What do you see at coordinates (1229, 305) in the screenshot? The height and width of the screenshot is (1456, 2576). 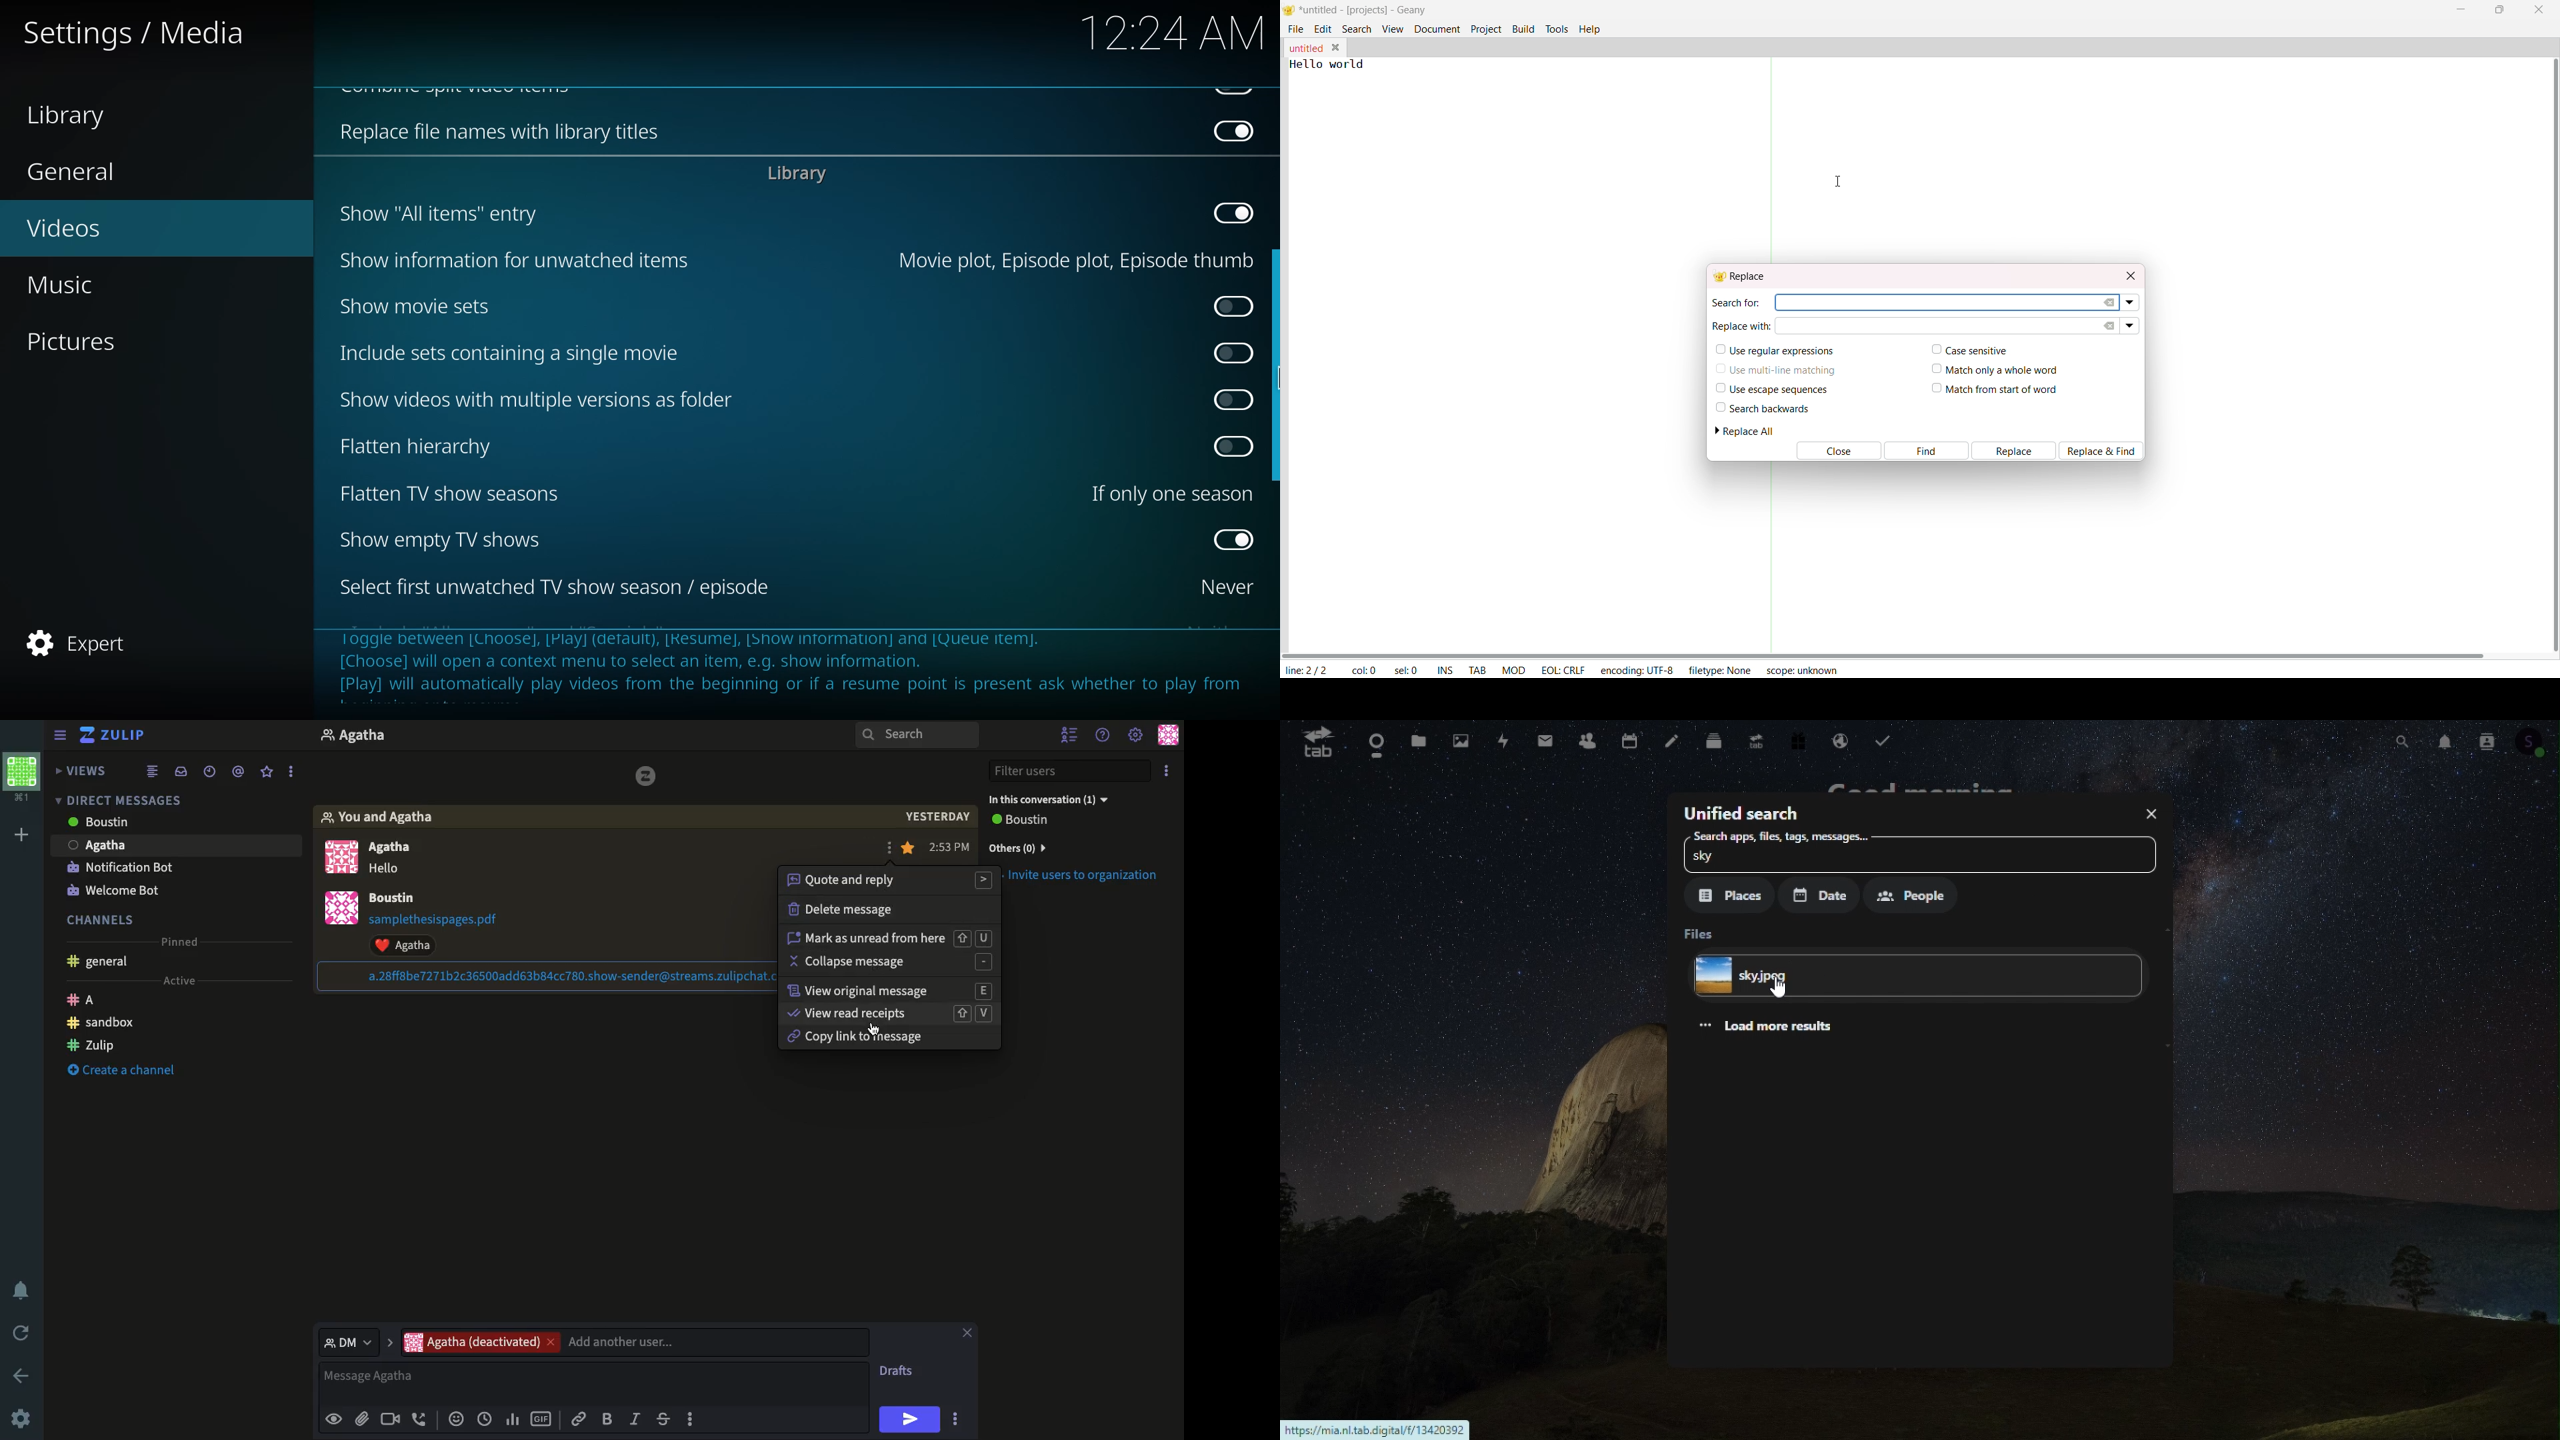 I see `click to enable` at bounding box center [1229, 305].